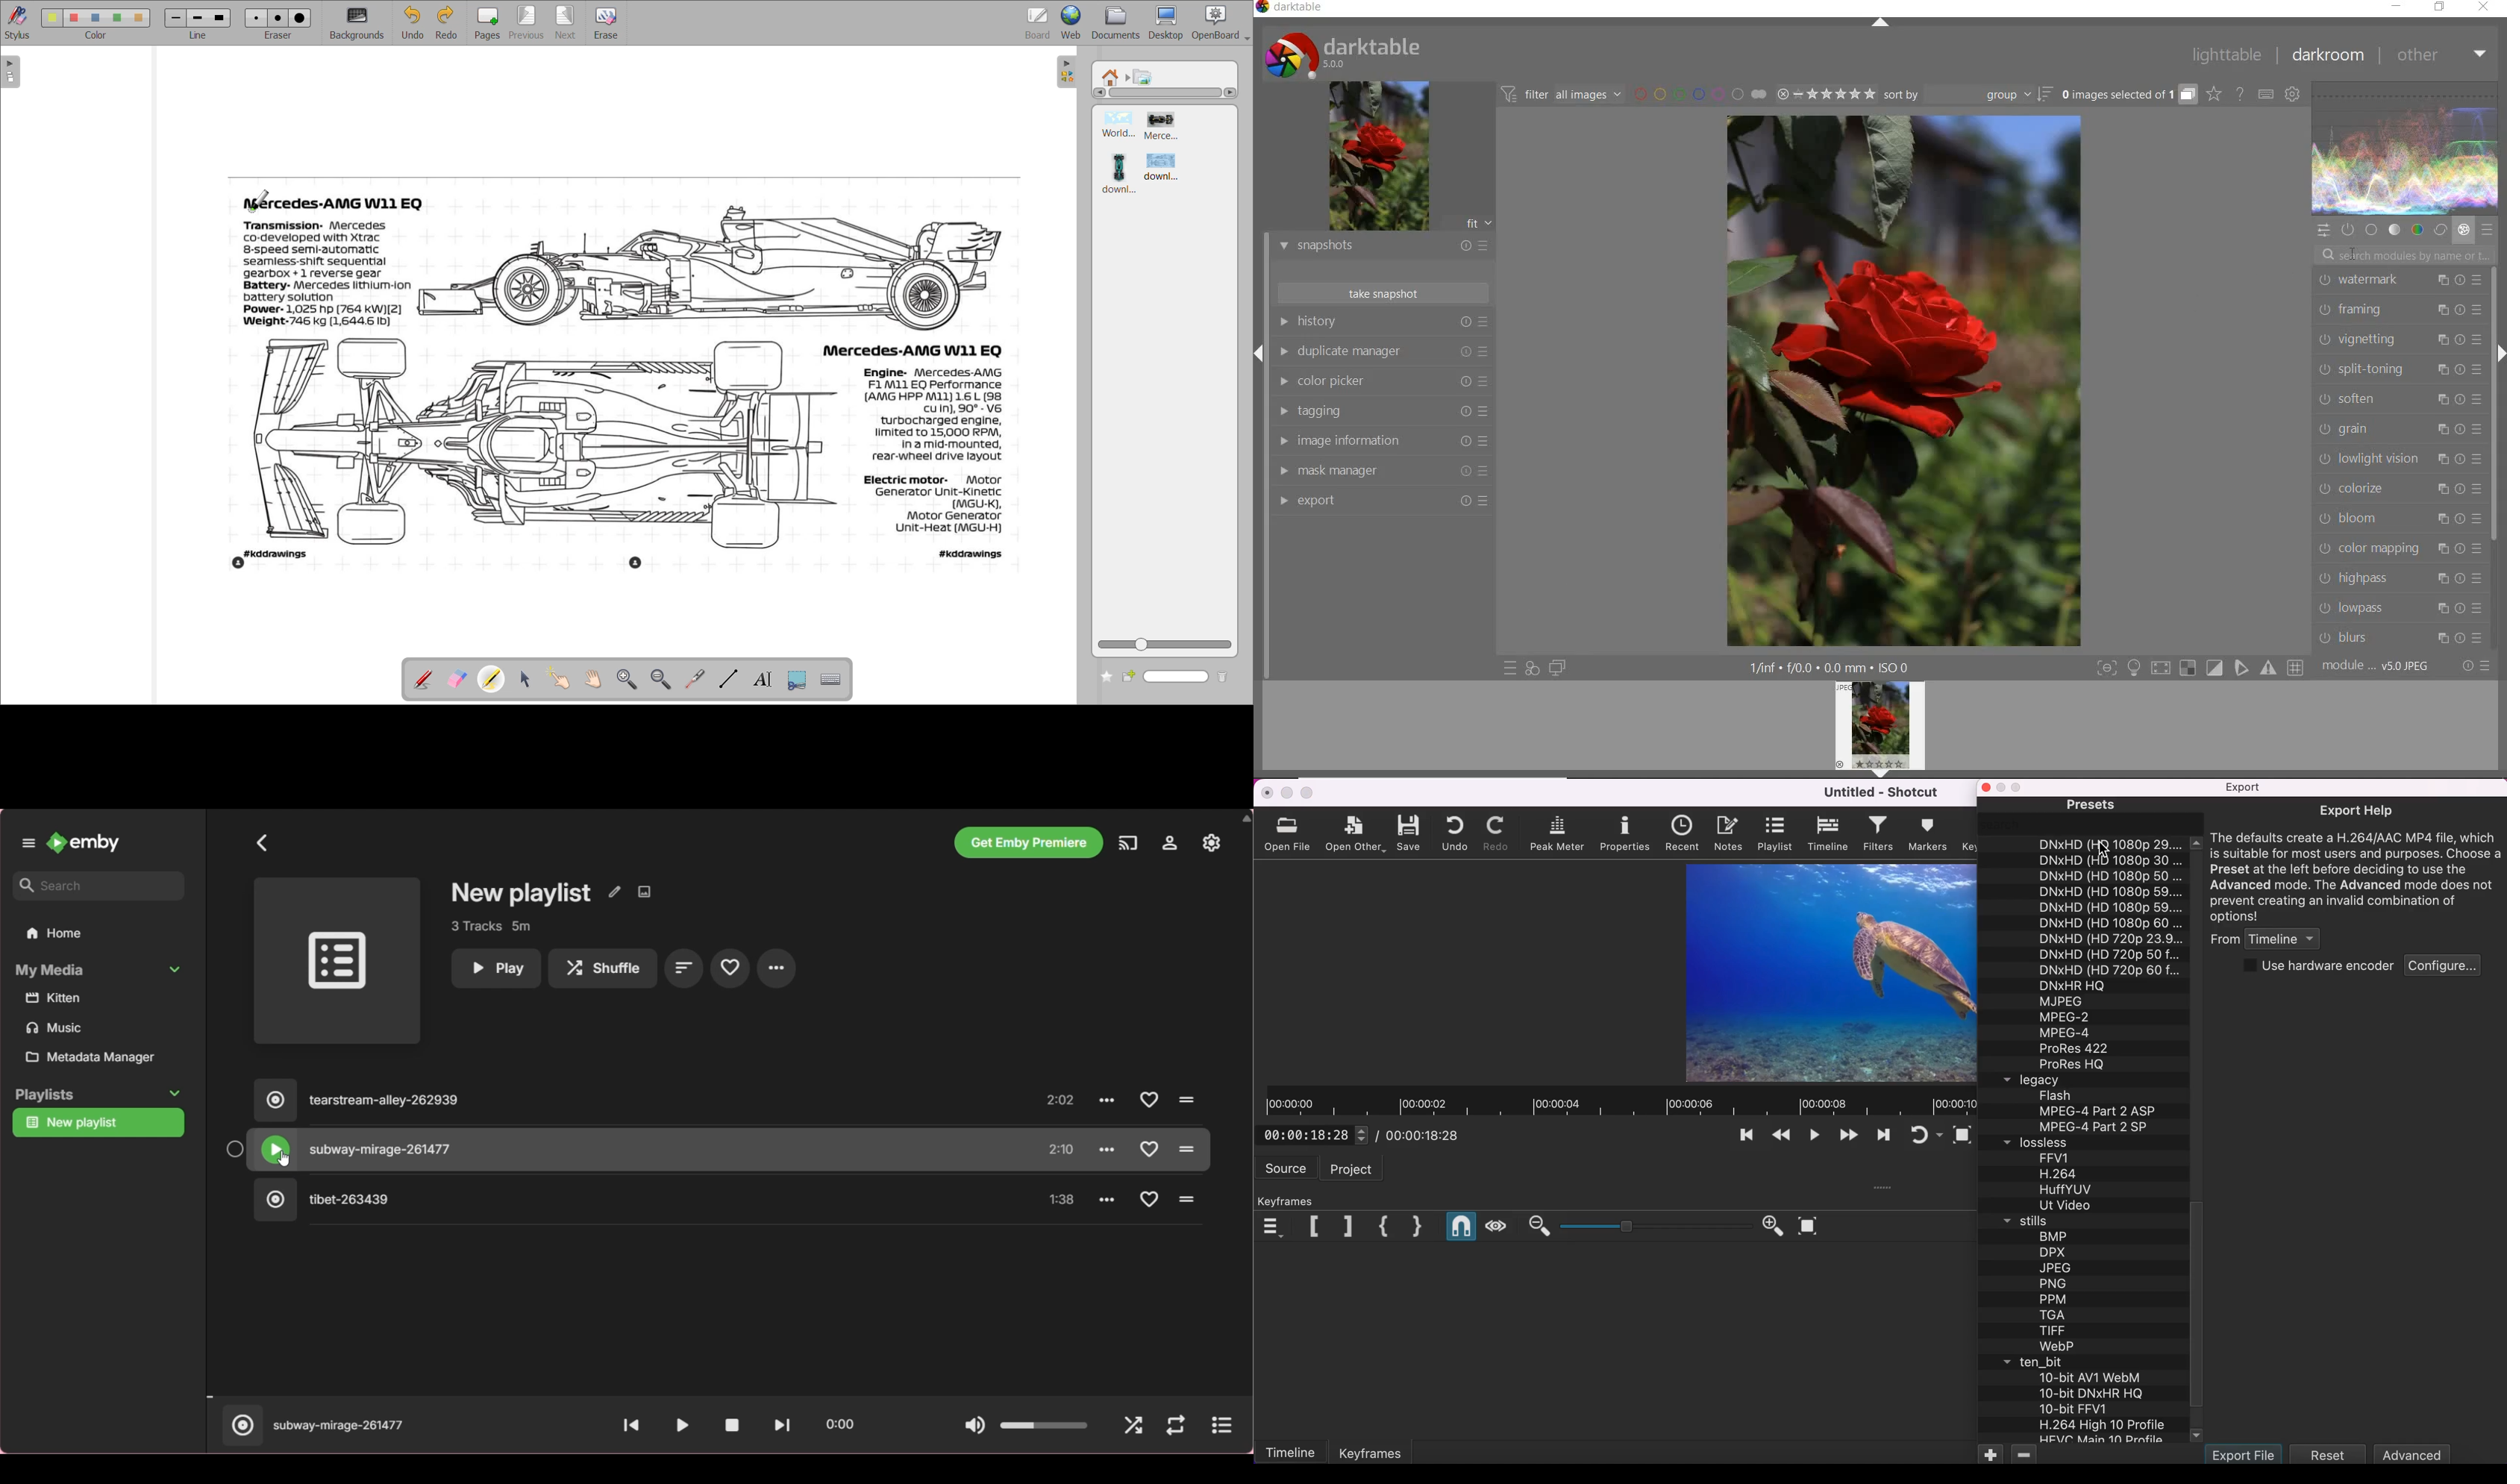 The height and width of the screenshot is (1484, 2520). What do you see at coordinates (2394, 231) in the screenshot?
I see `tone` at bounding box center [2394, 231].